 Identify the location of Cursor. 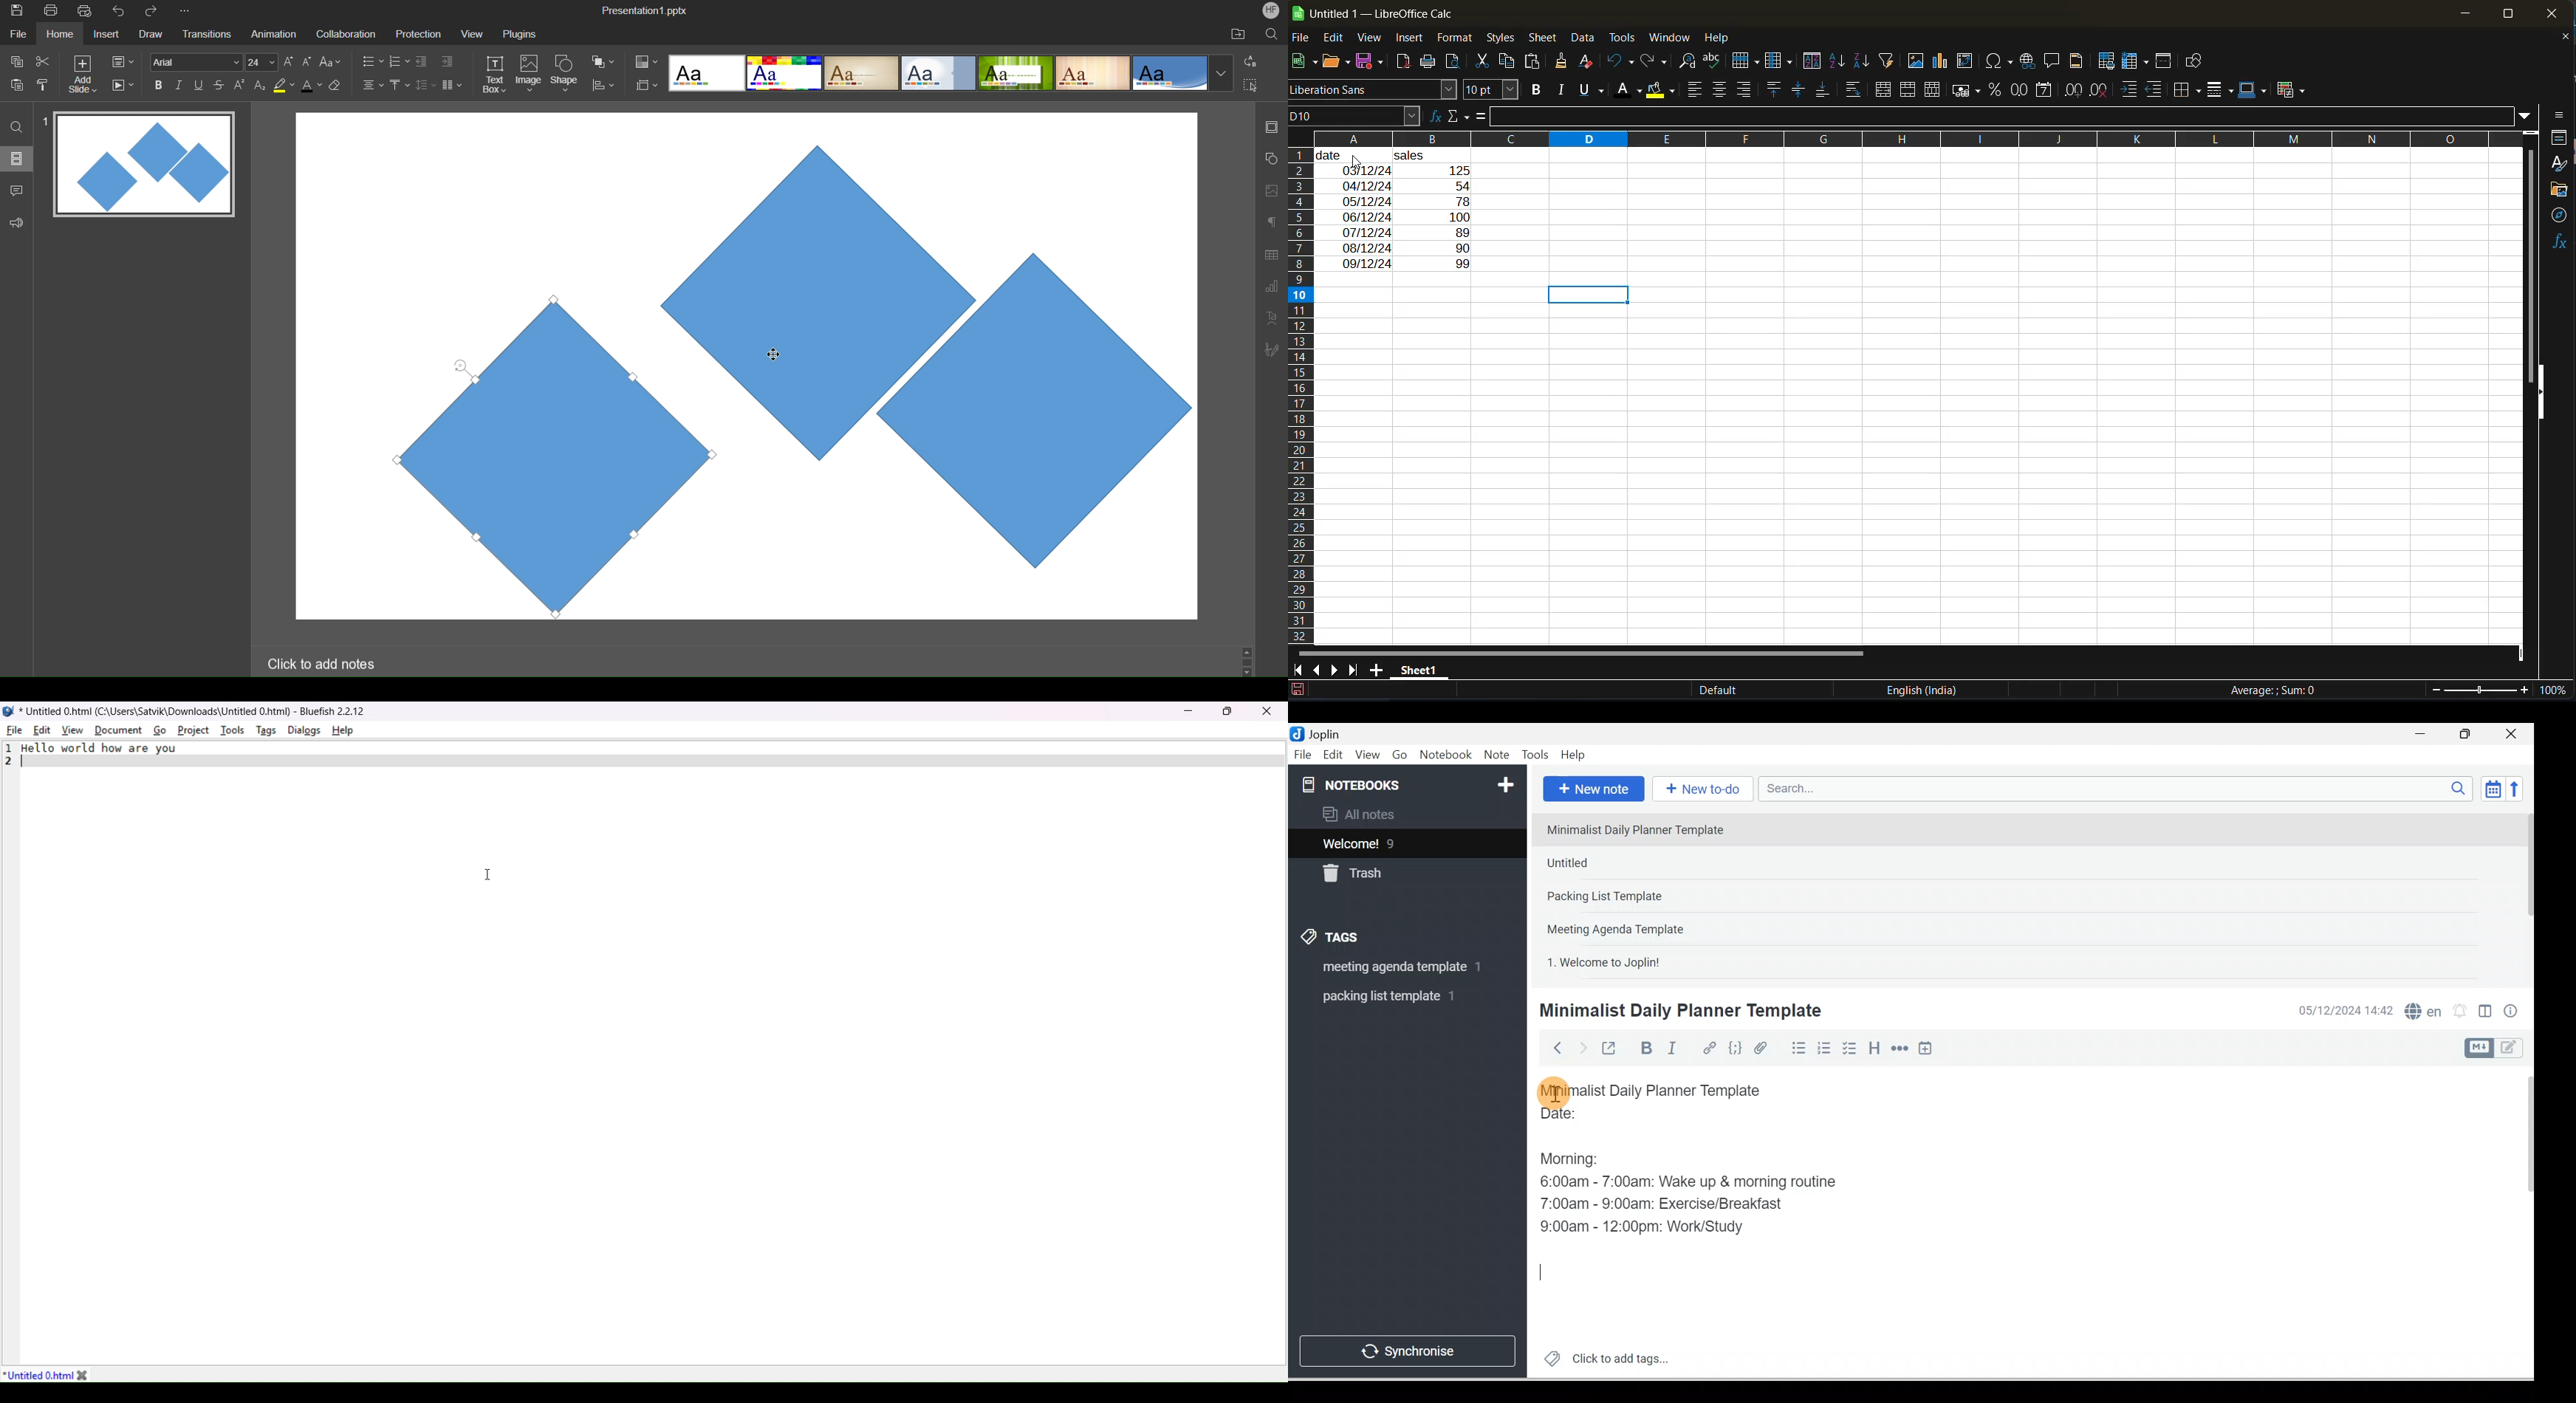
(1554, 1091).